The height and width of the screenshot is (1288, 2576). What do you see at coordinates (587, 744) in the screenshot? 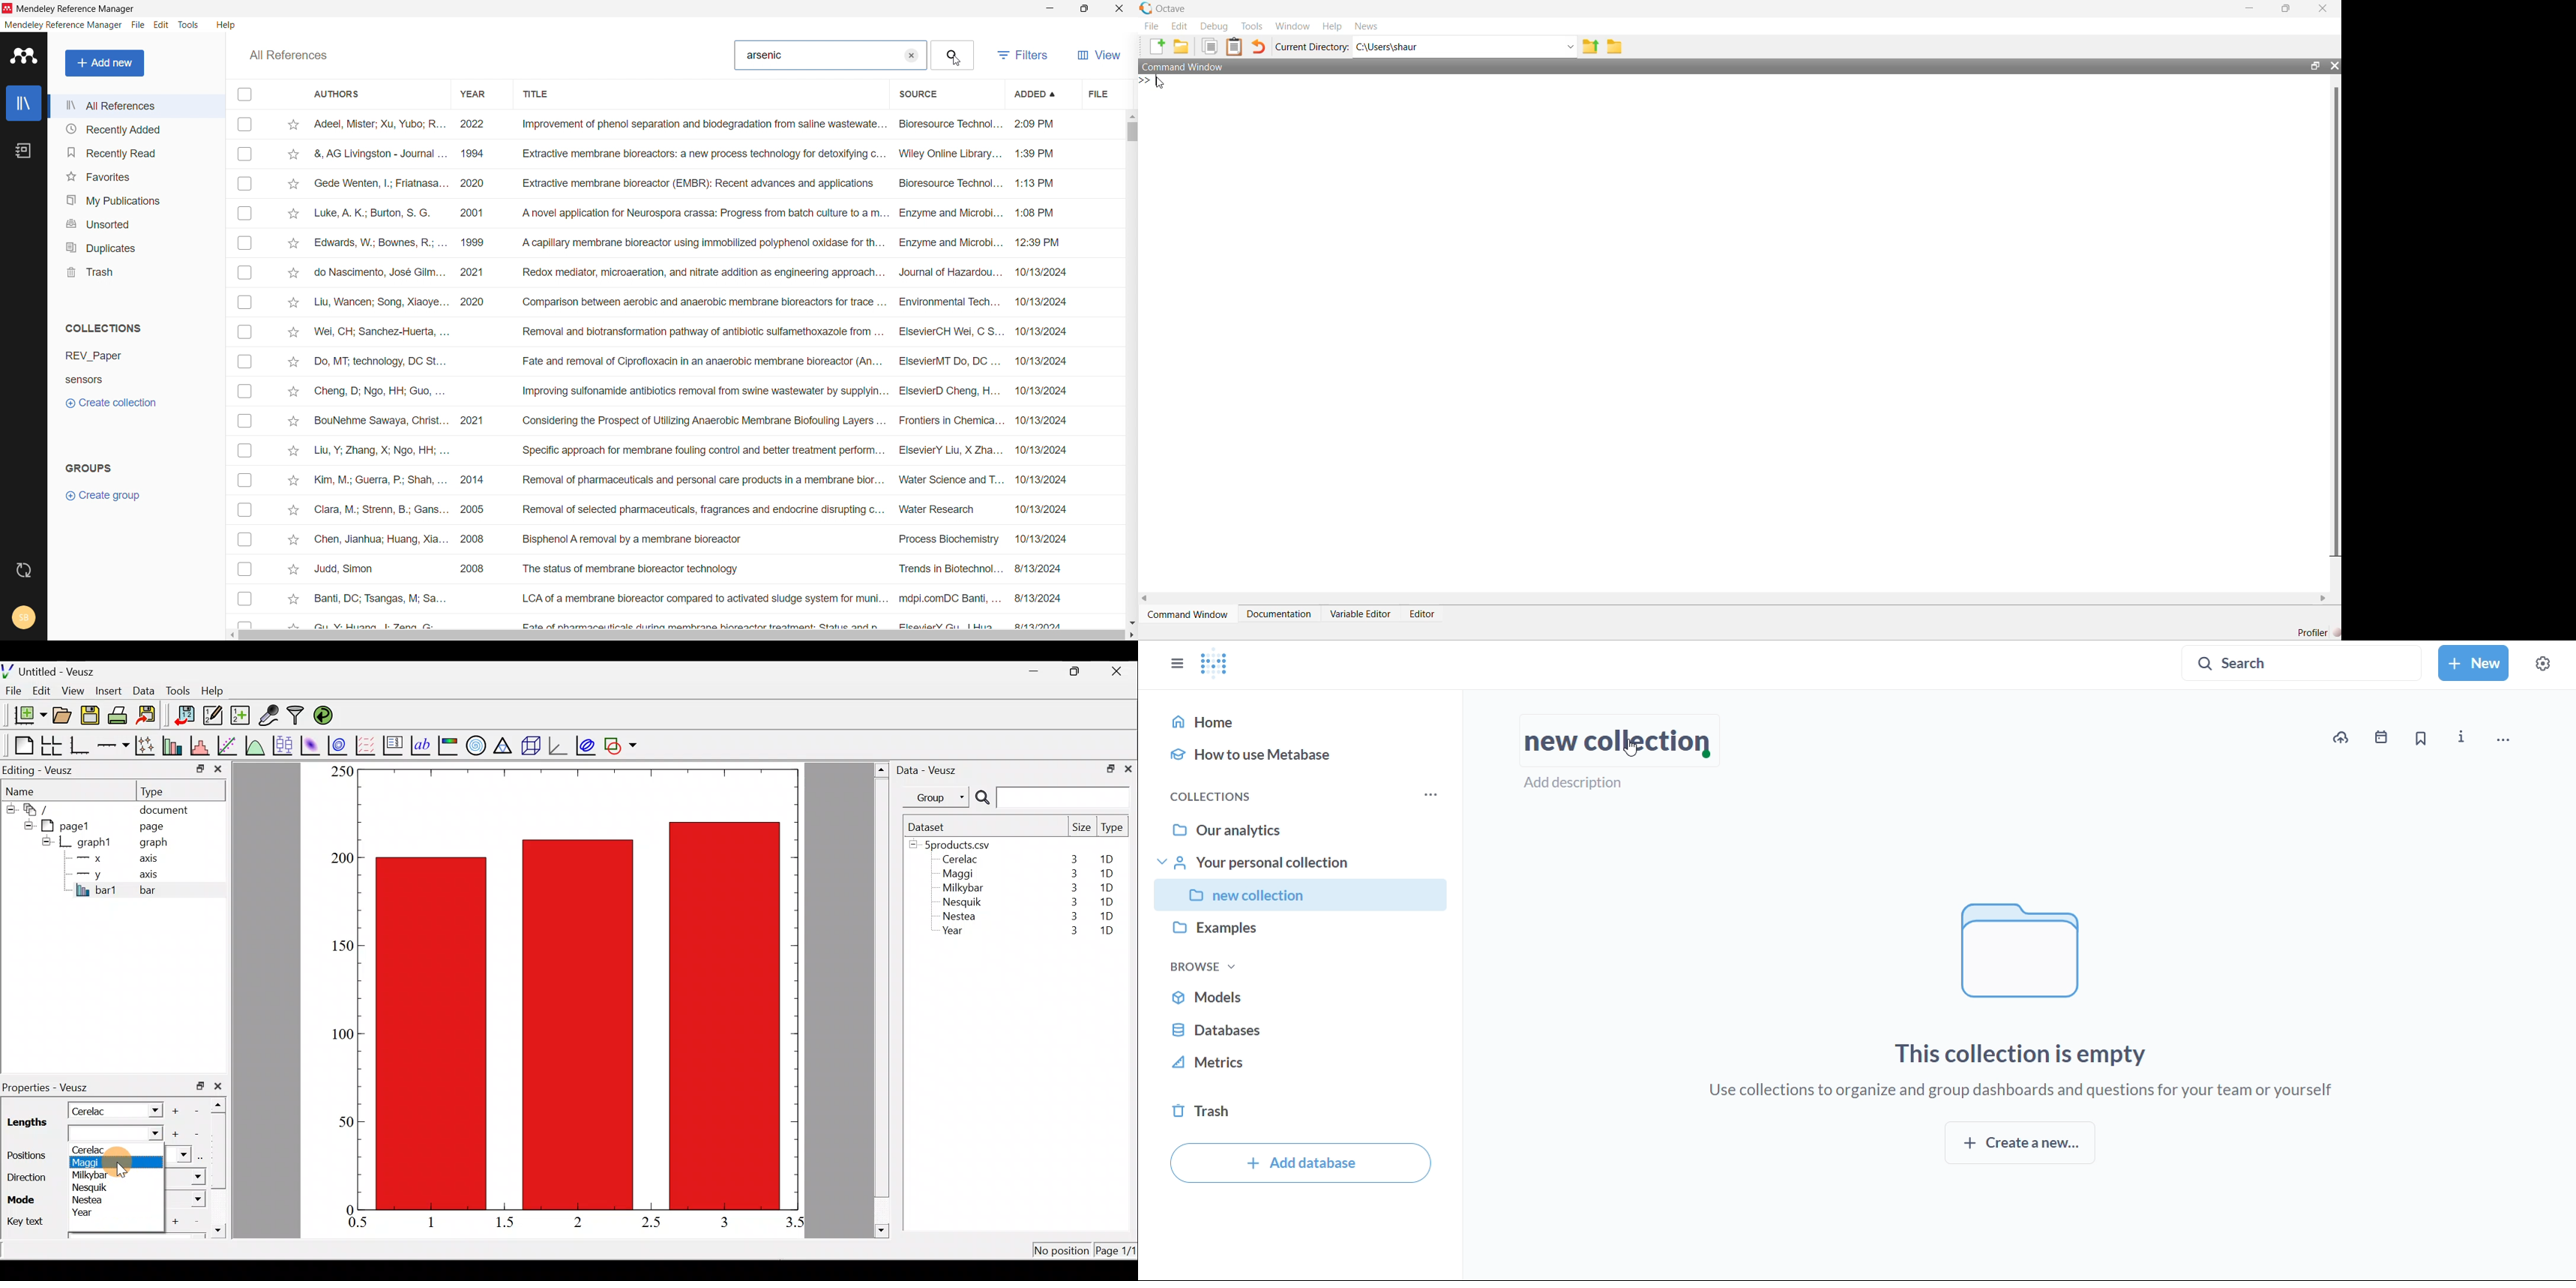
I see `plot covariance ellipses` at bounding box center [587, 744].